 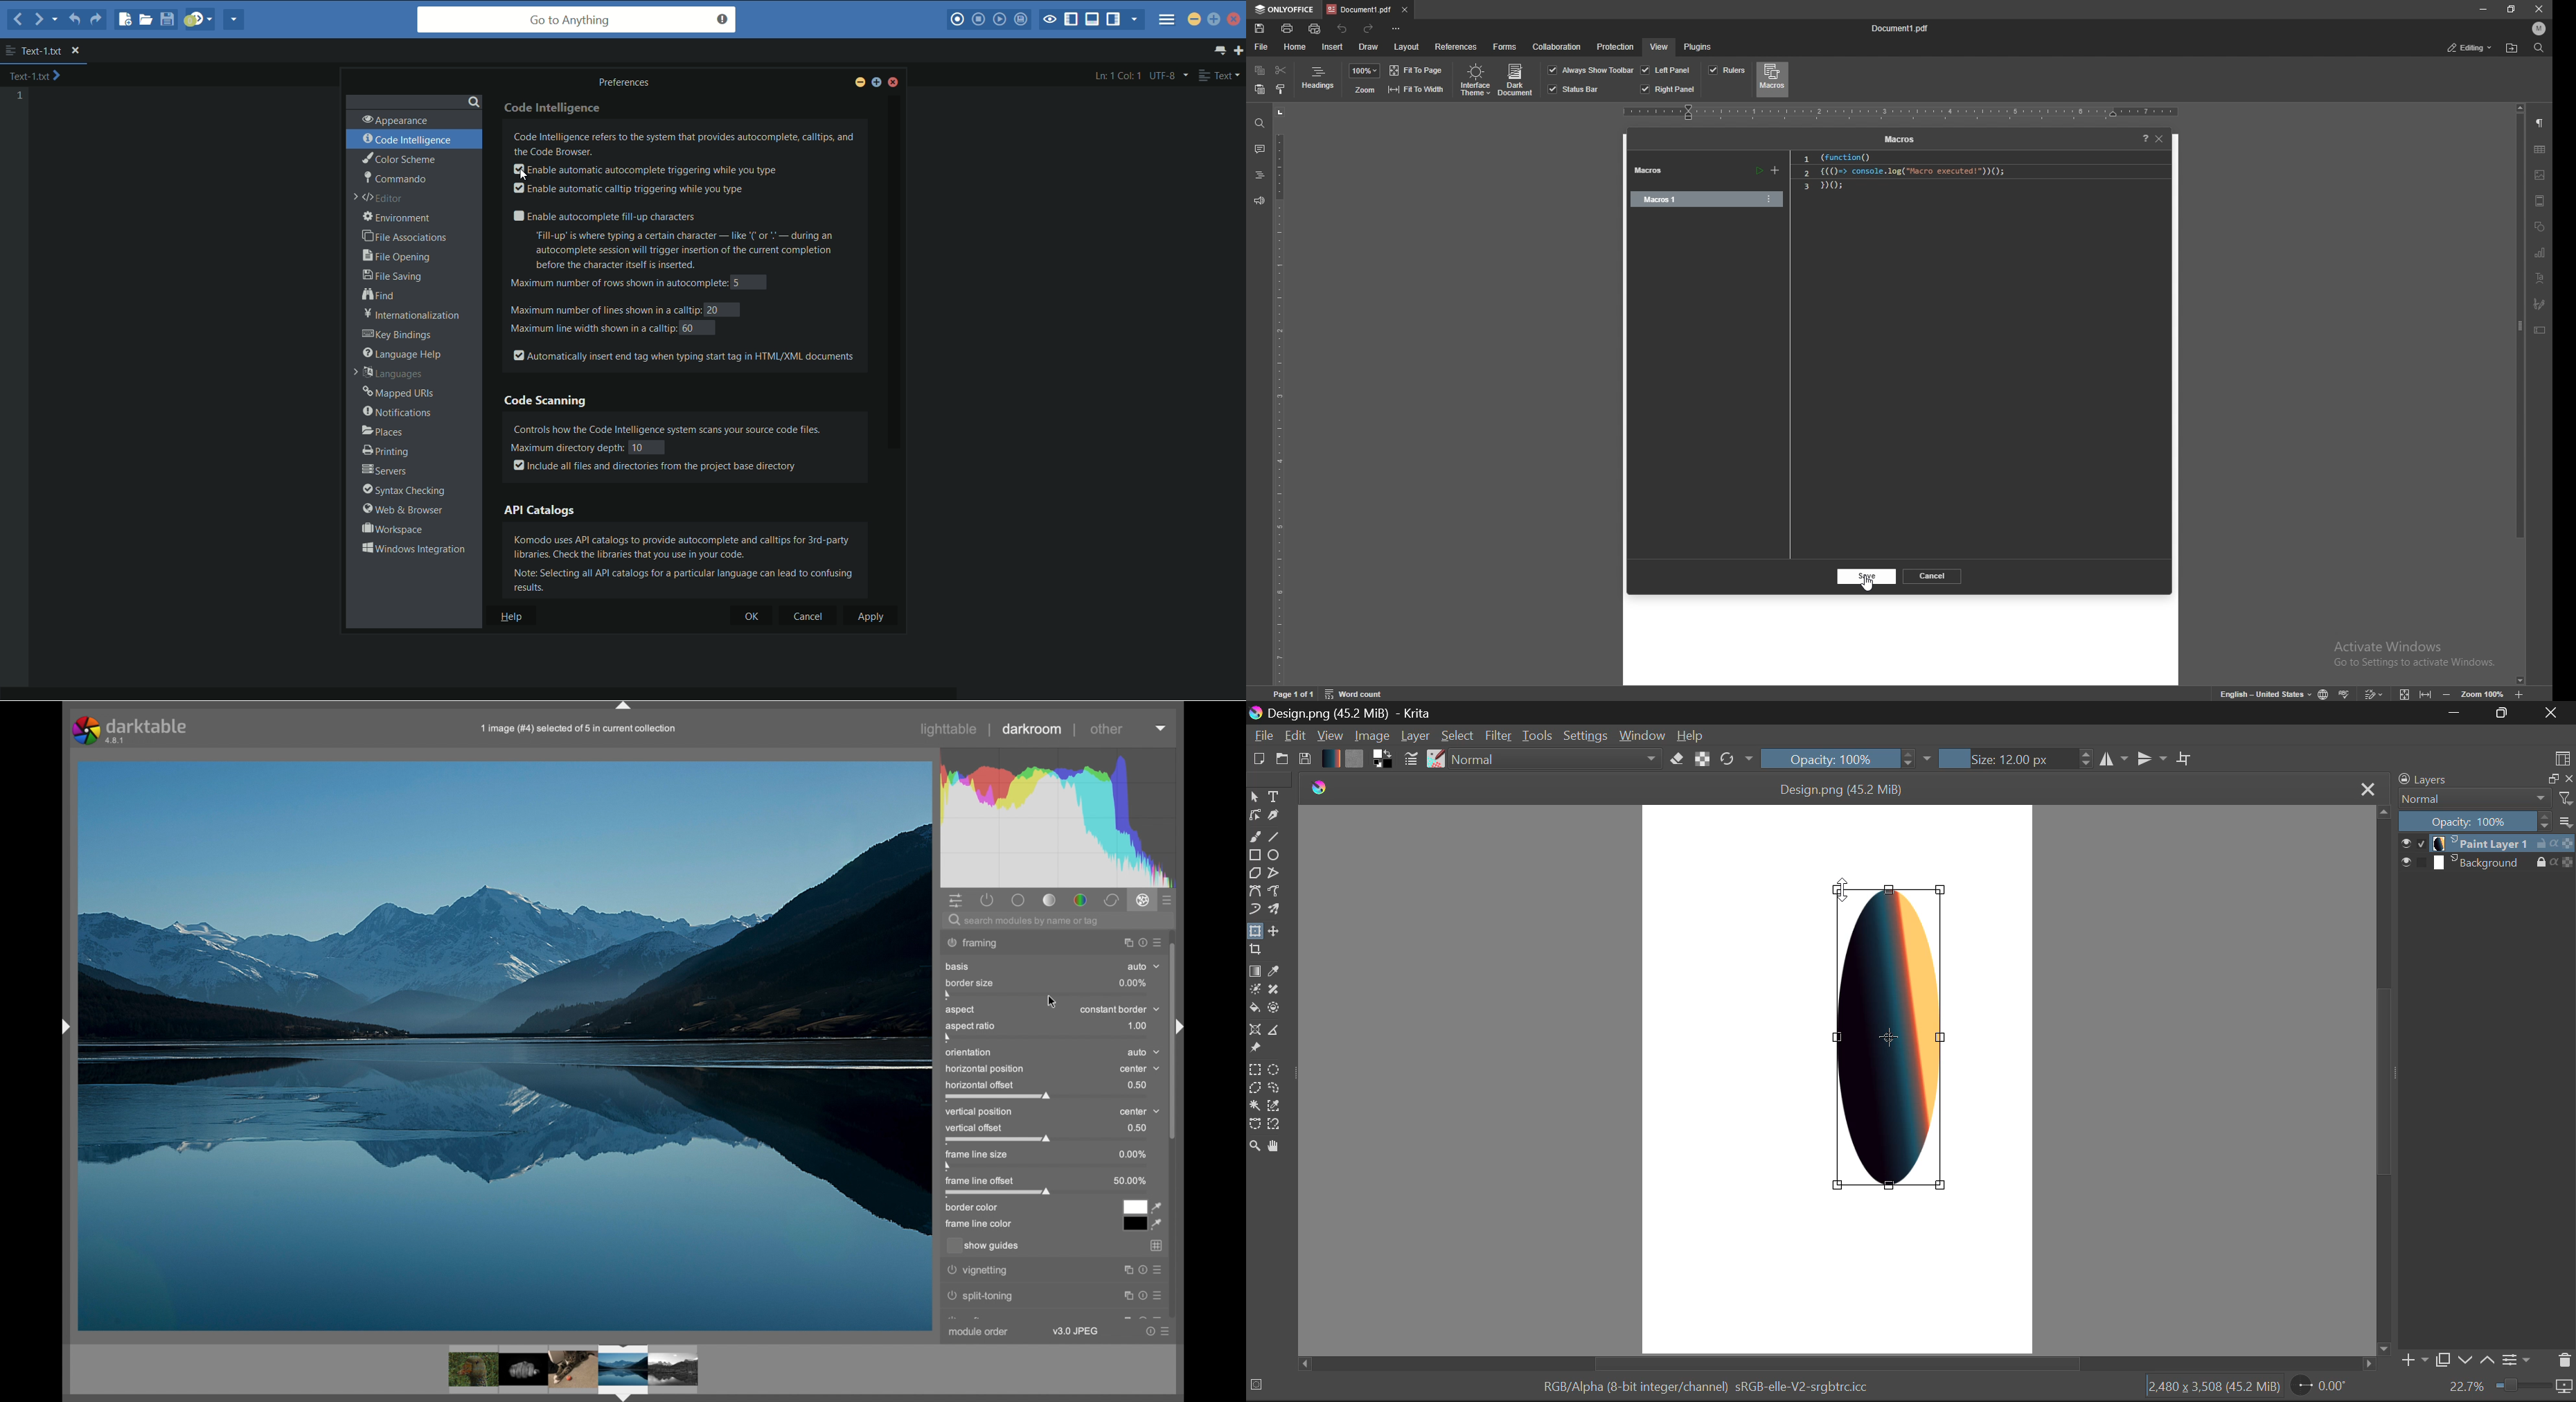 What do you see at coordinates (1272, 1008) in the screenshot?
I see `Enclose and Fill` at bounding box center [1272, 1008].